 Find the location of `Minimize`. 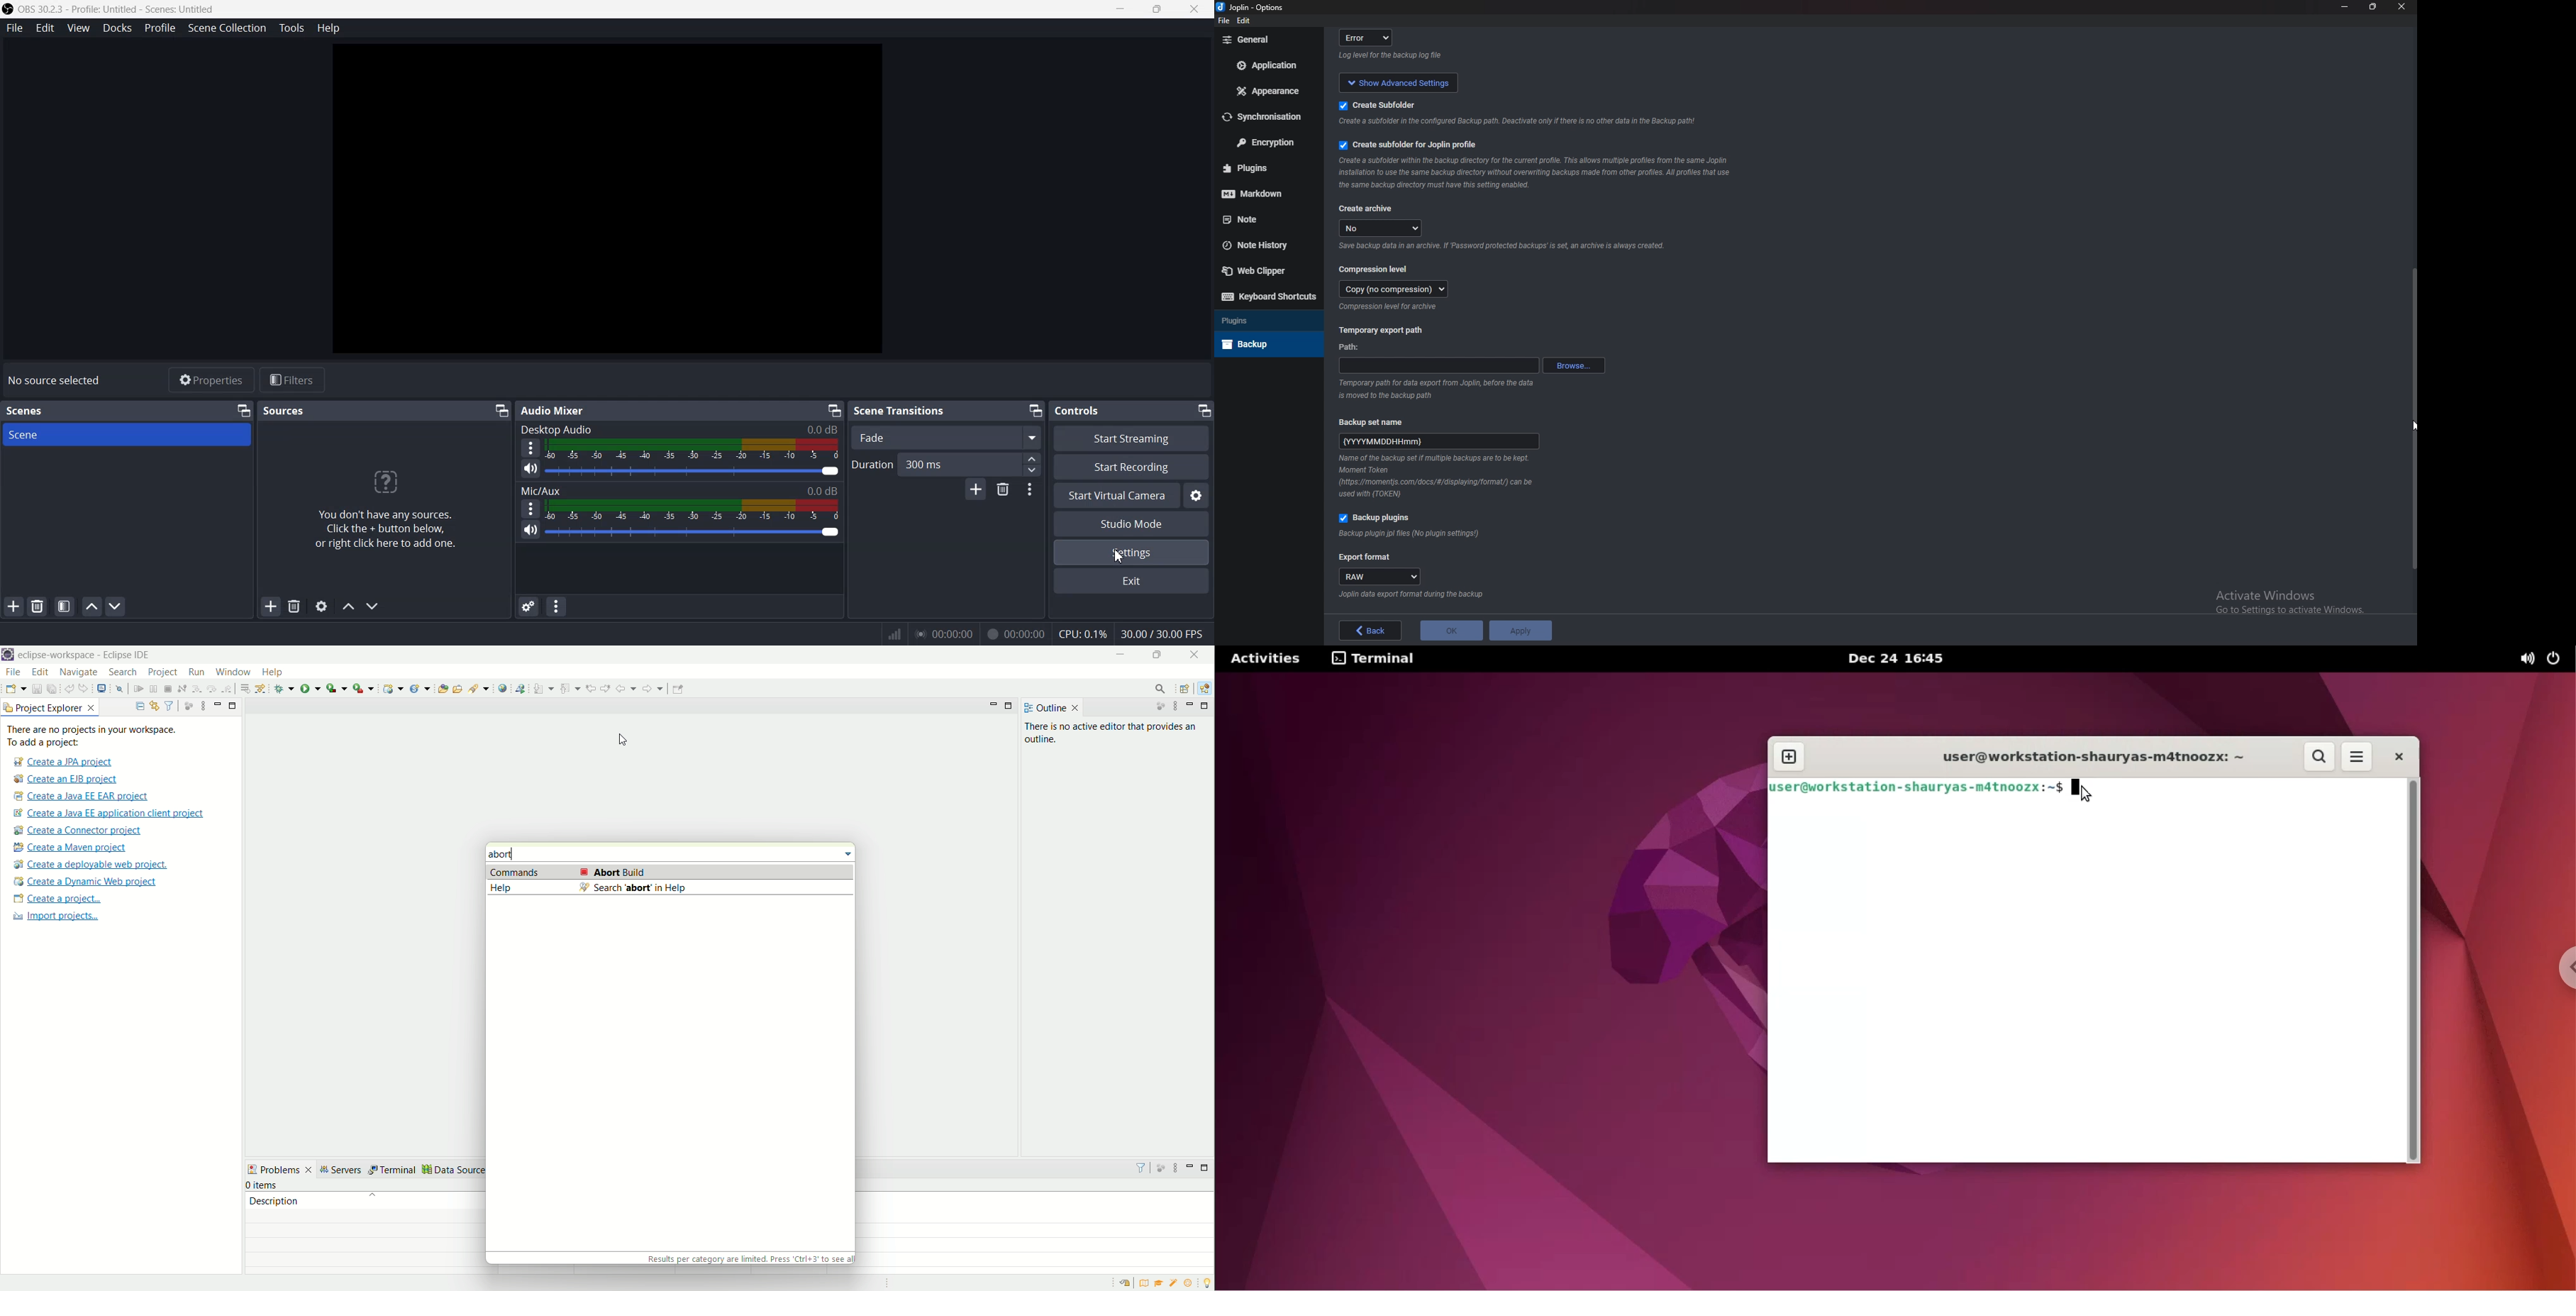

Minimize is located at coordinates (1035, 411).